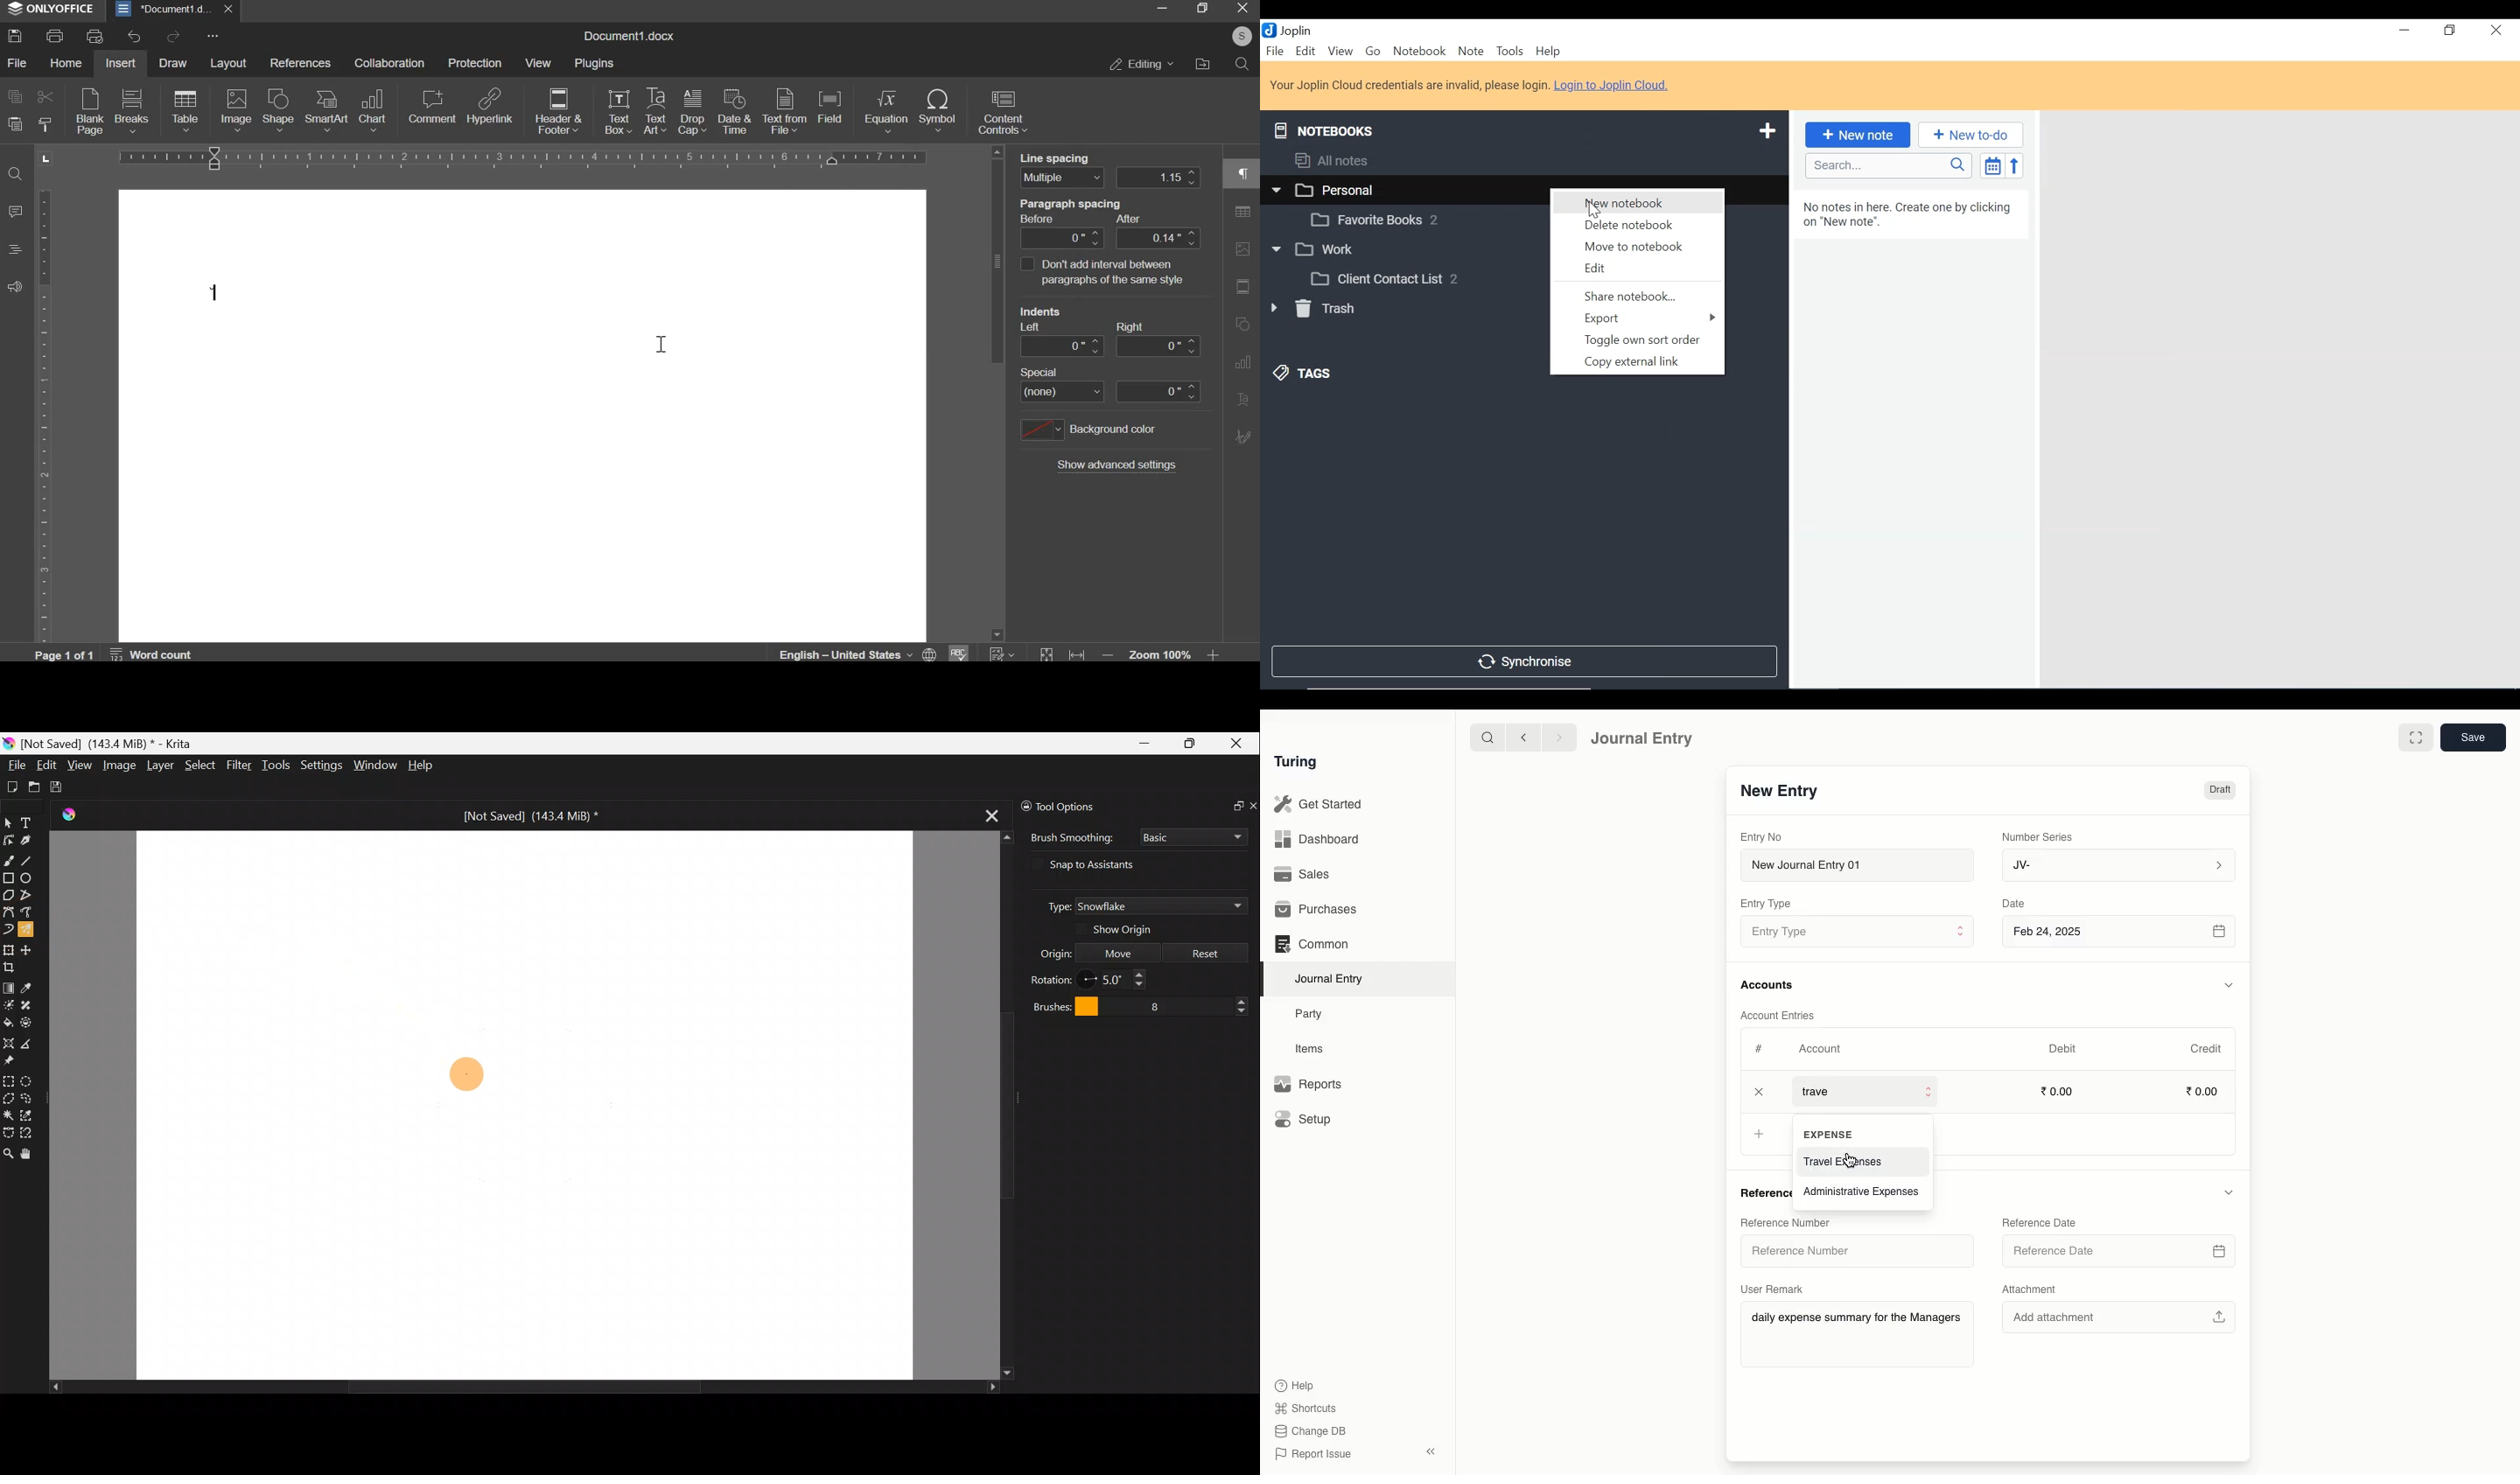  Describe the element at coordinates (1157, 237) in the screenshot. I see `paragraph spacing` at that location.